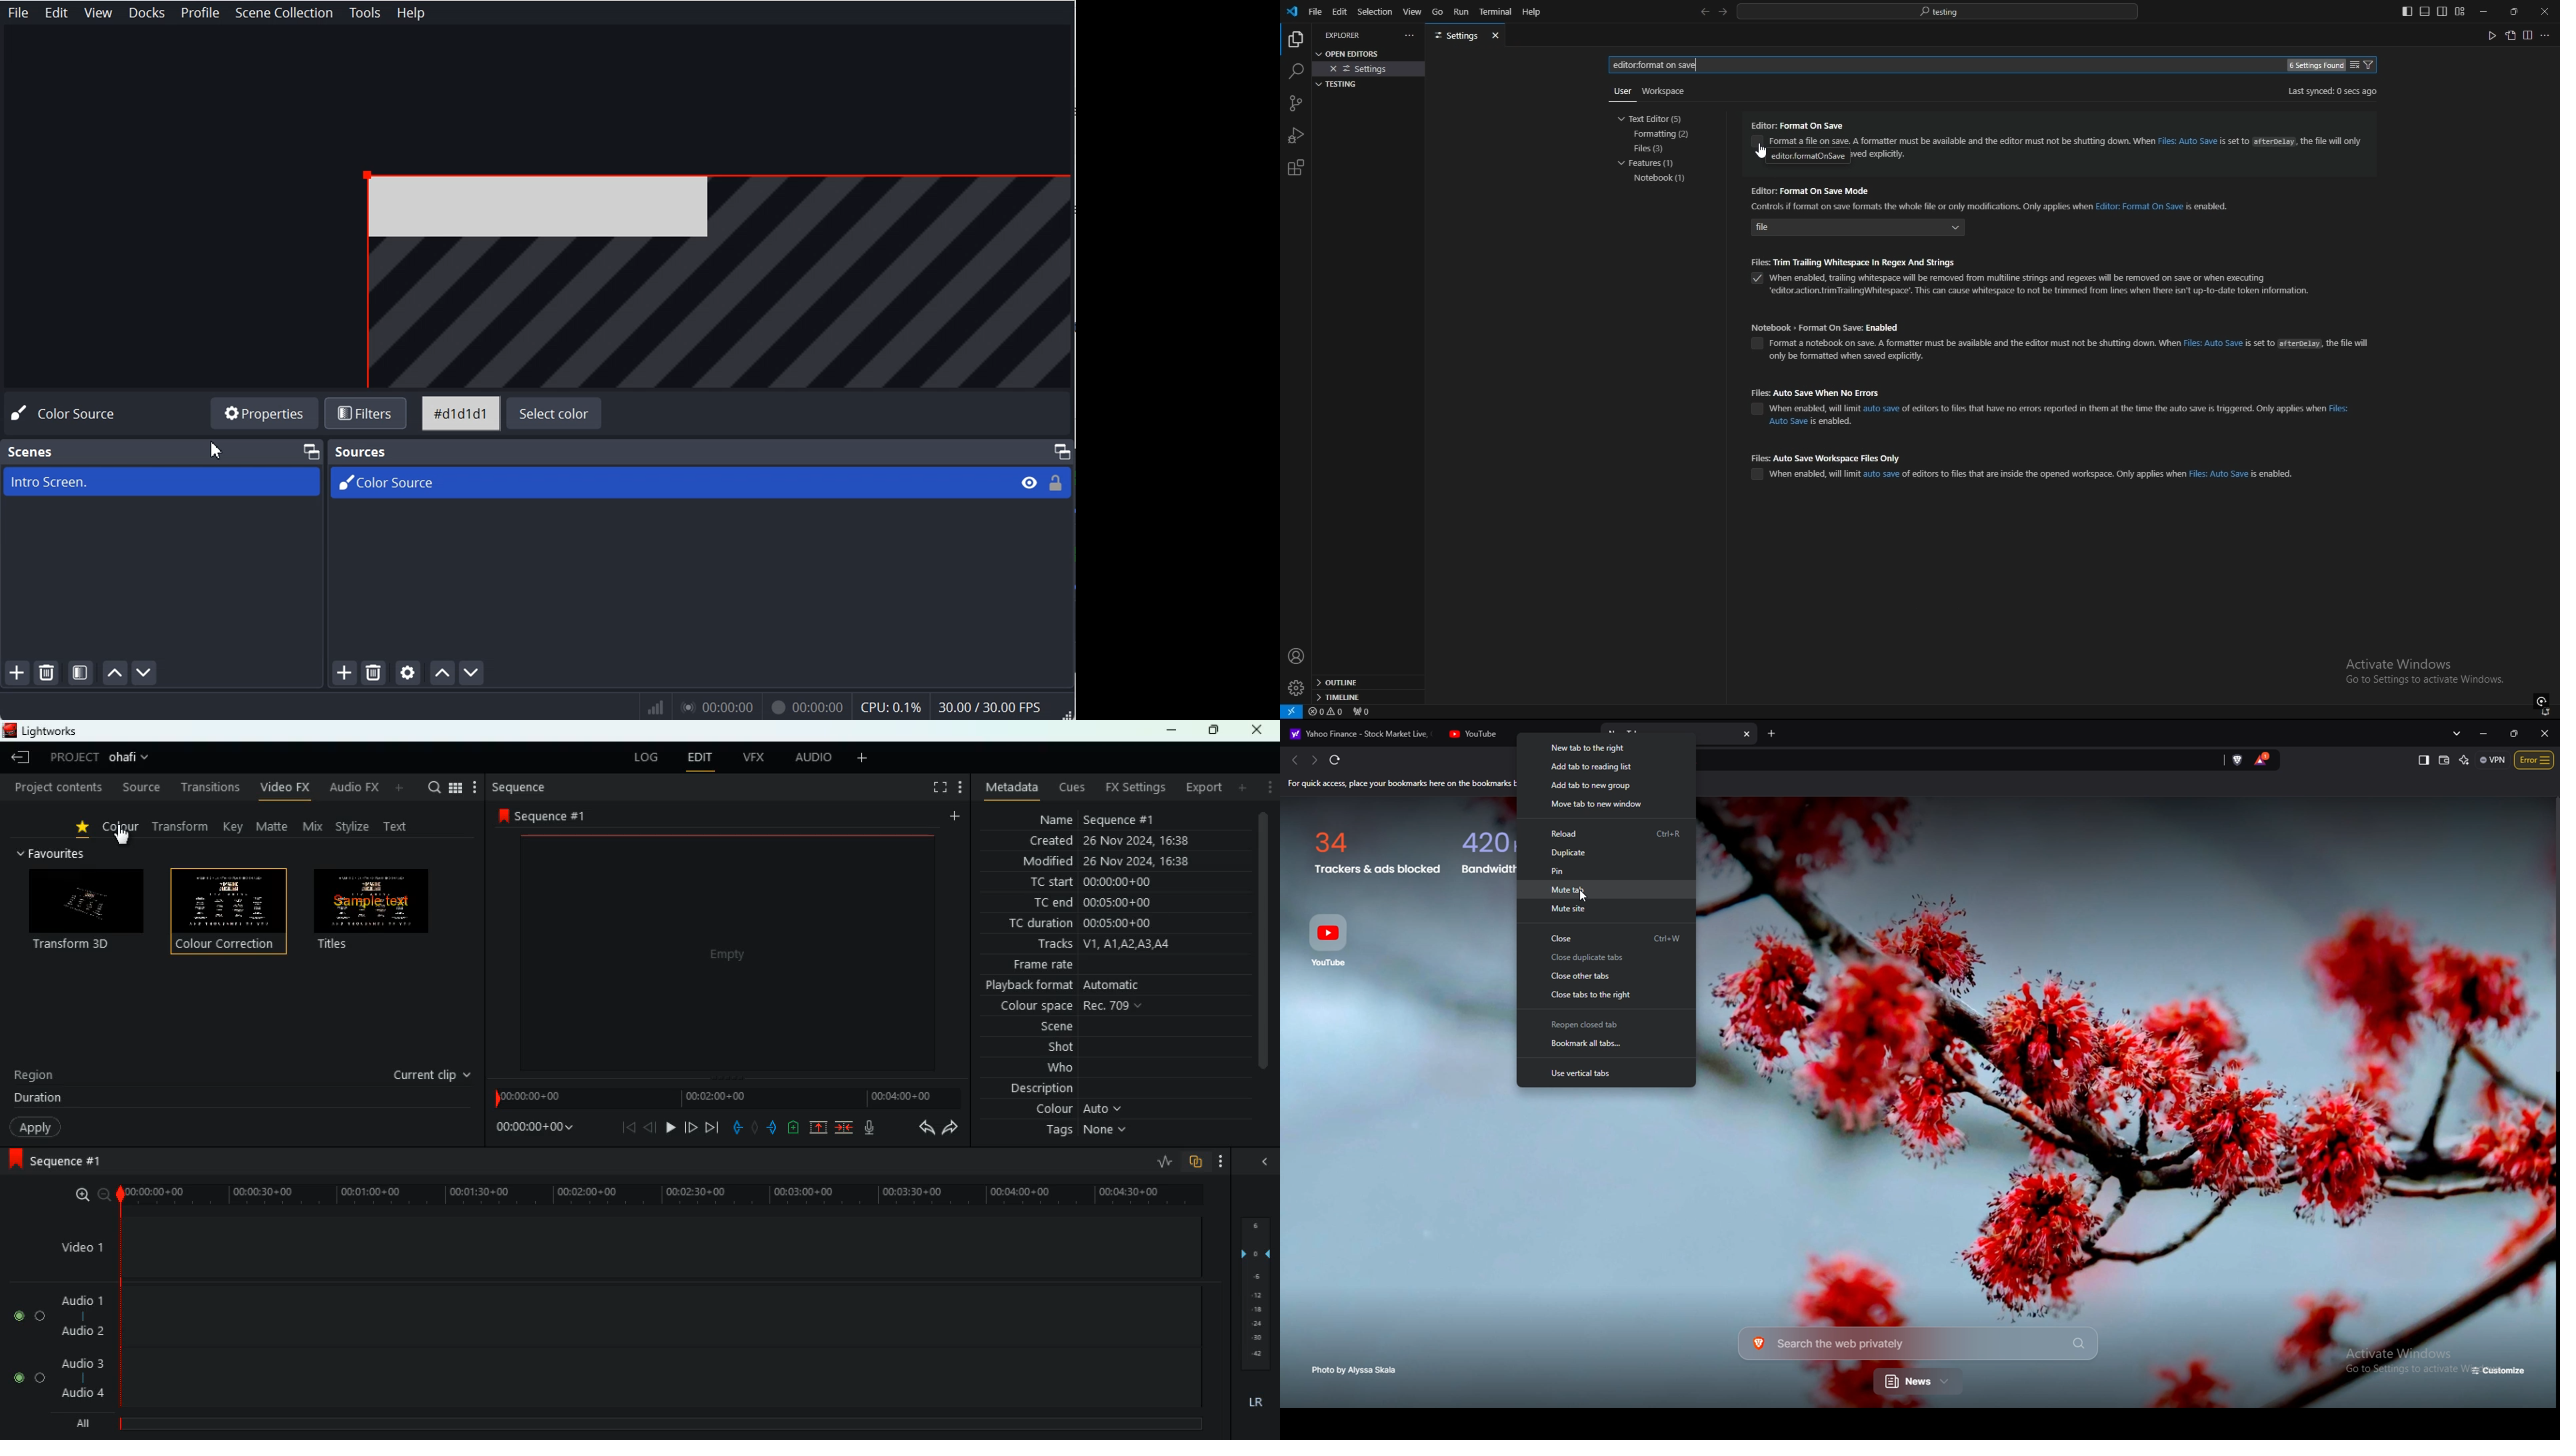  I want to click on overlap, so click(1194, 1162).